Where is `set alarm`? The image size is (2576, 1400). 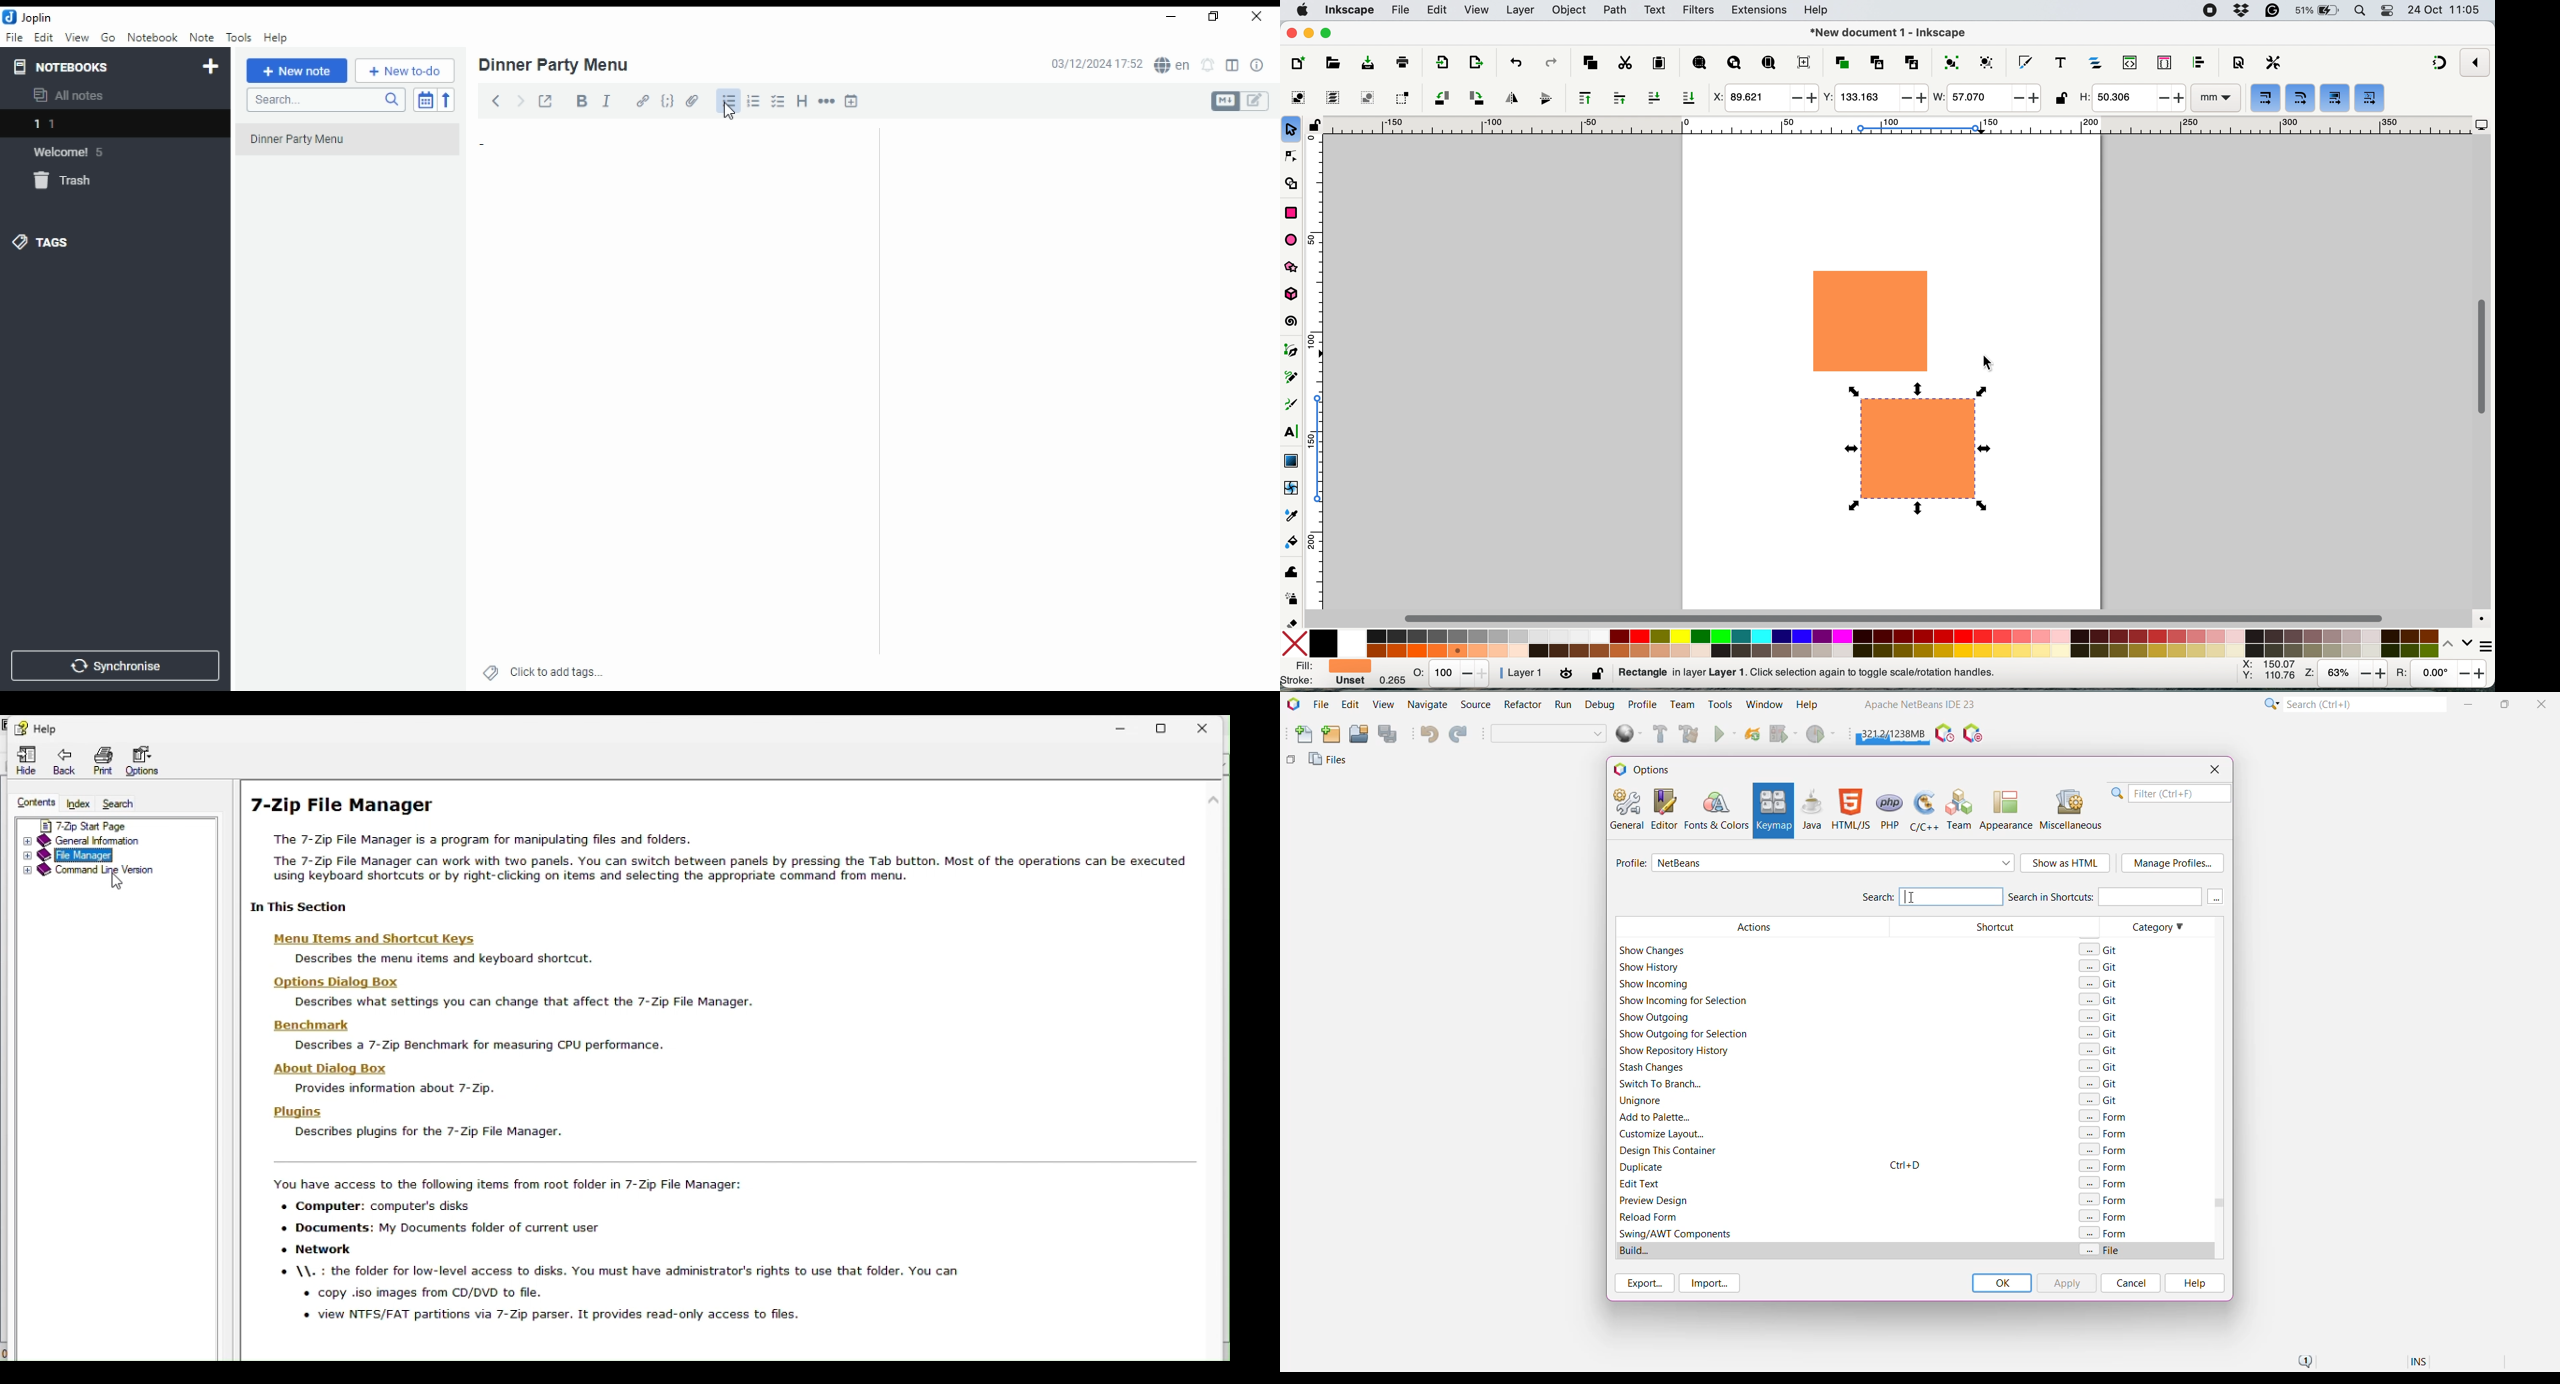 set alarm is located at coordinates (1208, 65).